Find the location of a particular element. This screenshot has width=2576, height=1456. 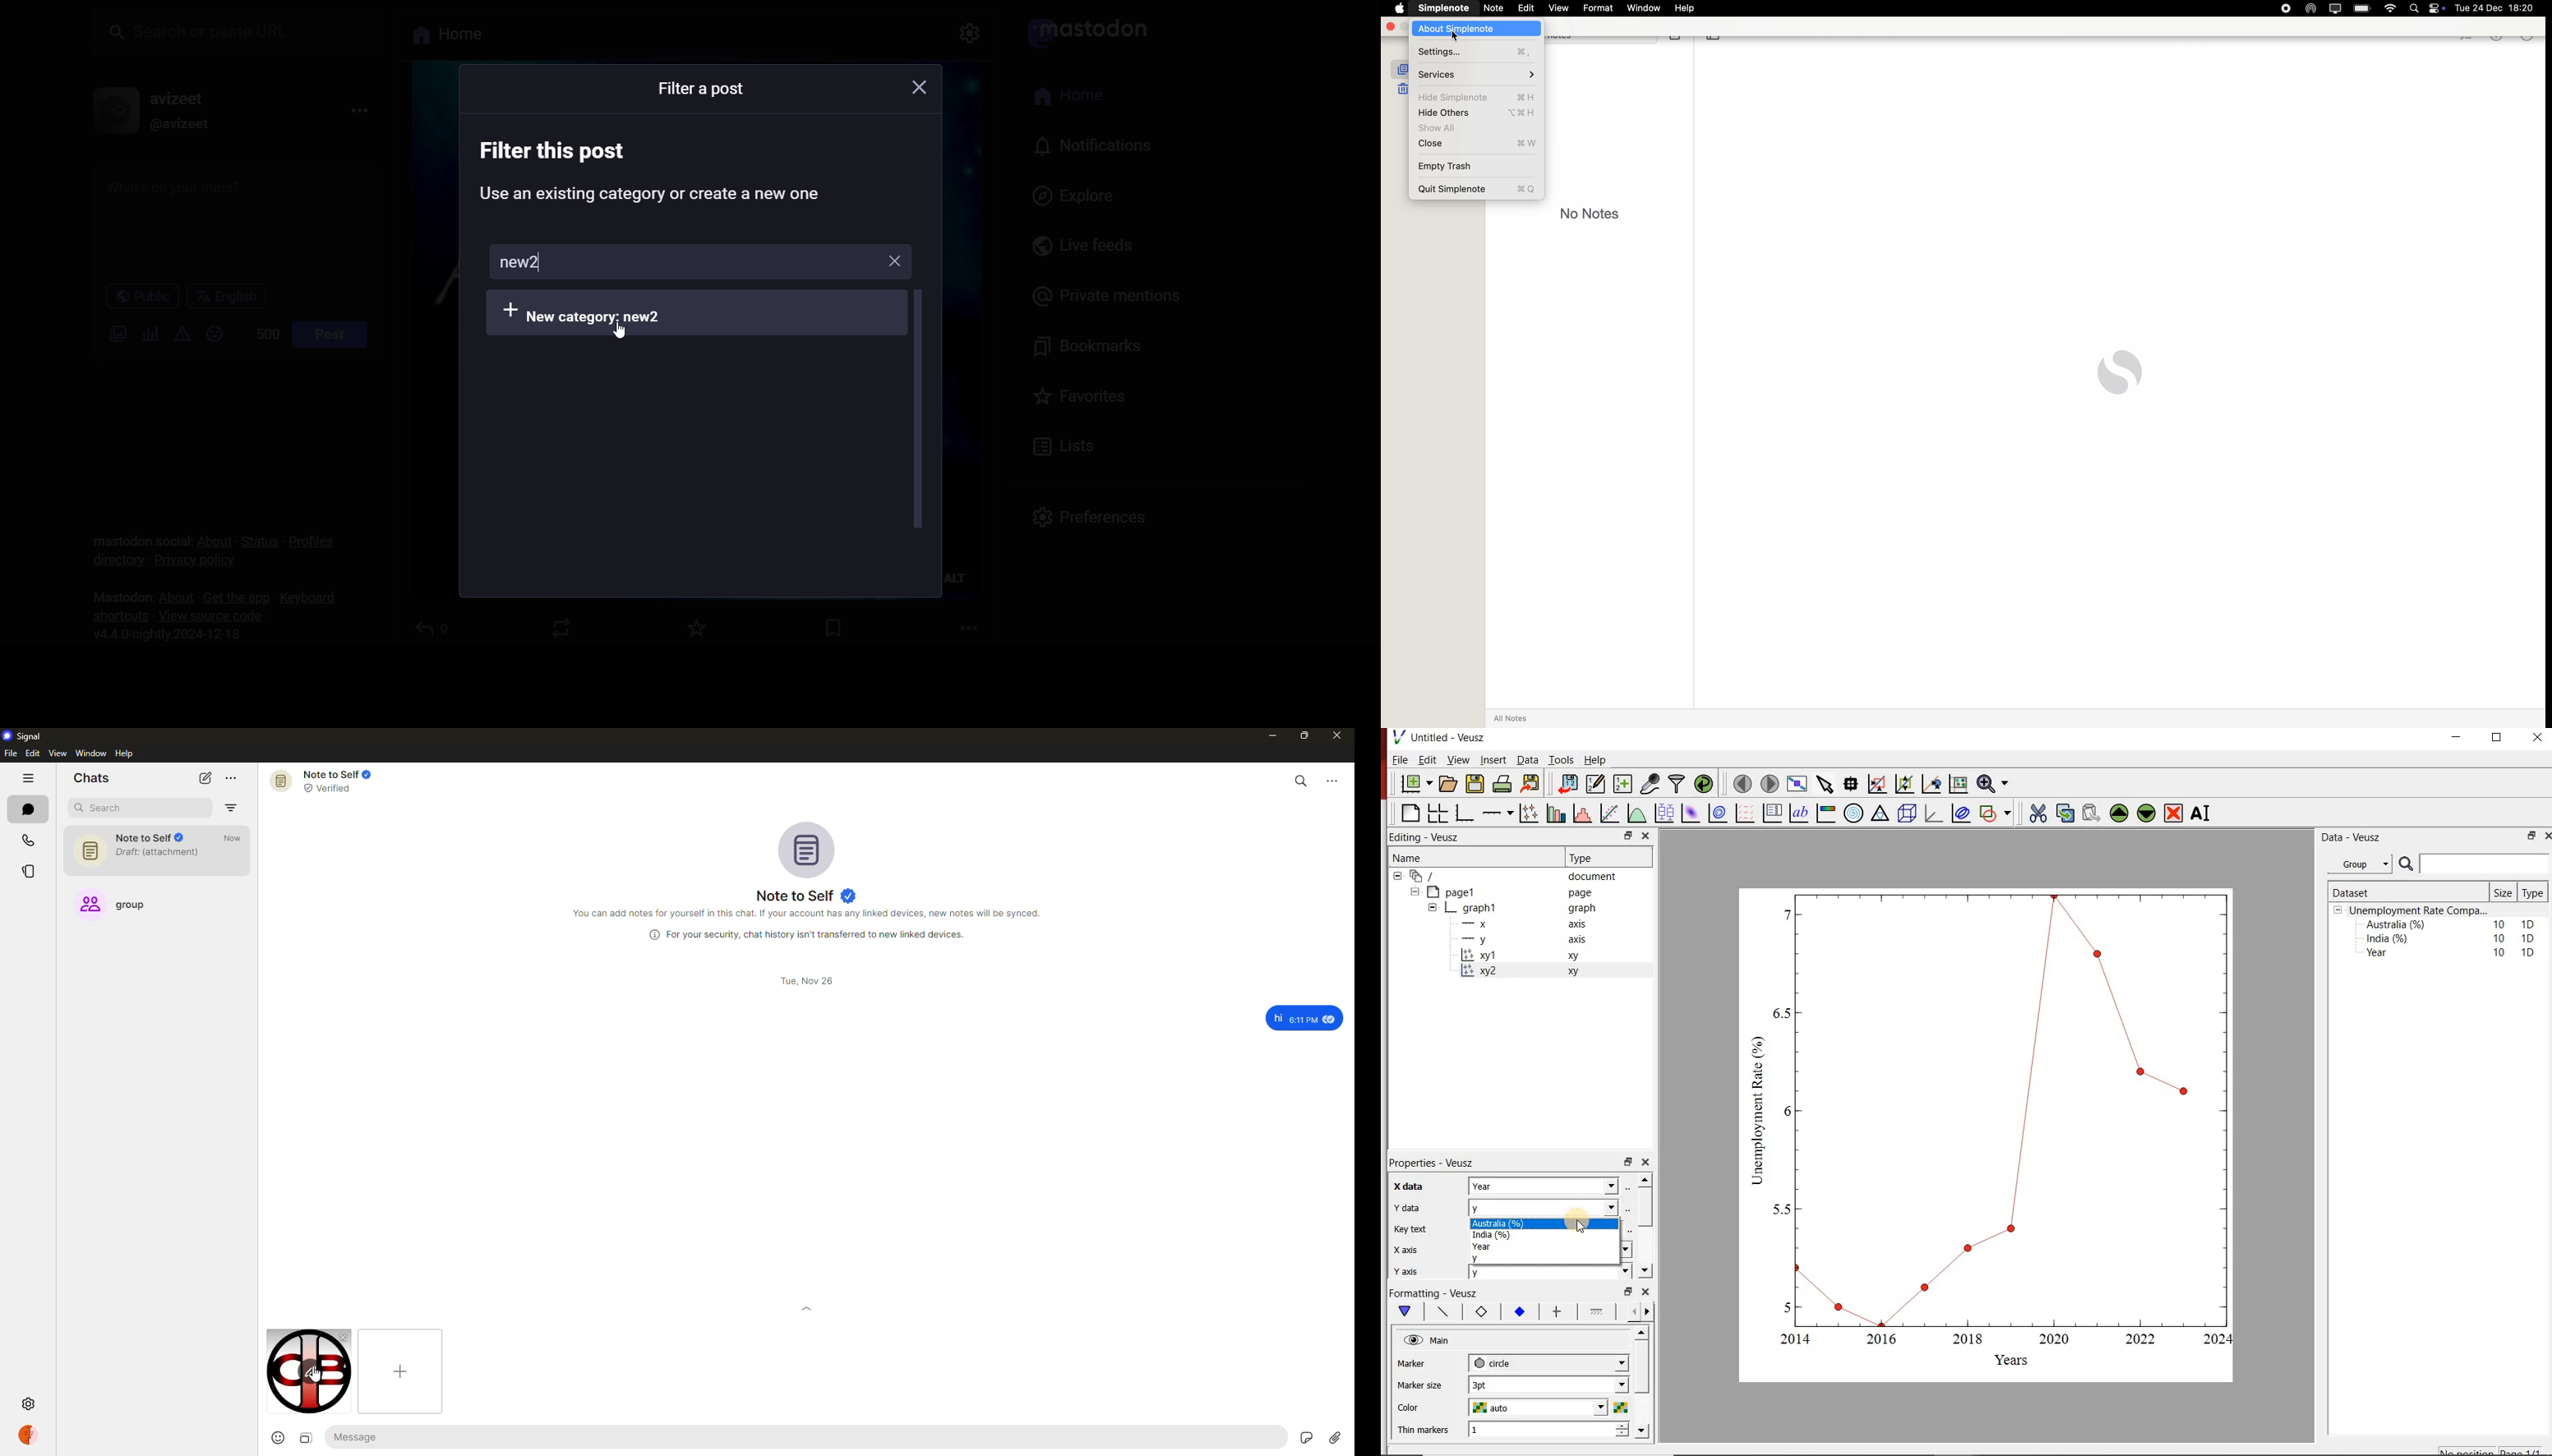

filter is located at coordinates (234, 808).